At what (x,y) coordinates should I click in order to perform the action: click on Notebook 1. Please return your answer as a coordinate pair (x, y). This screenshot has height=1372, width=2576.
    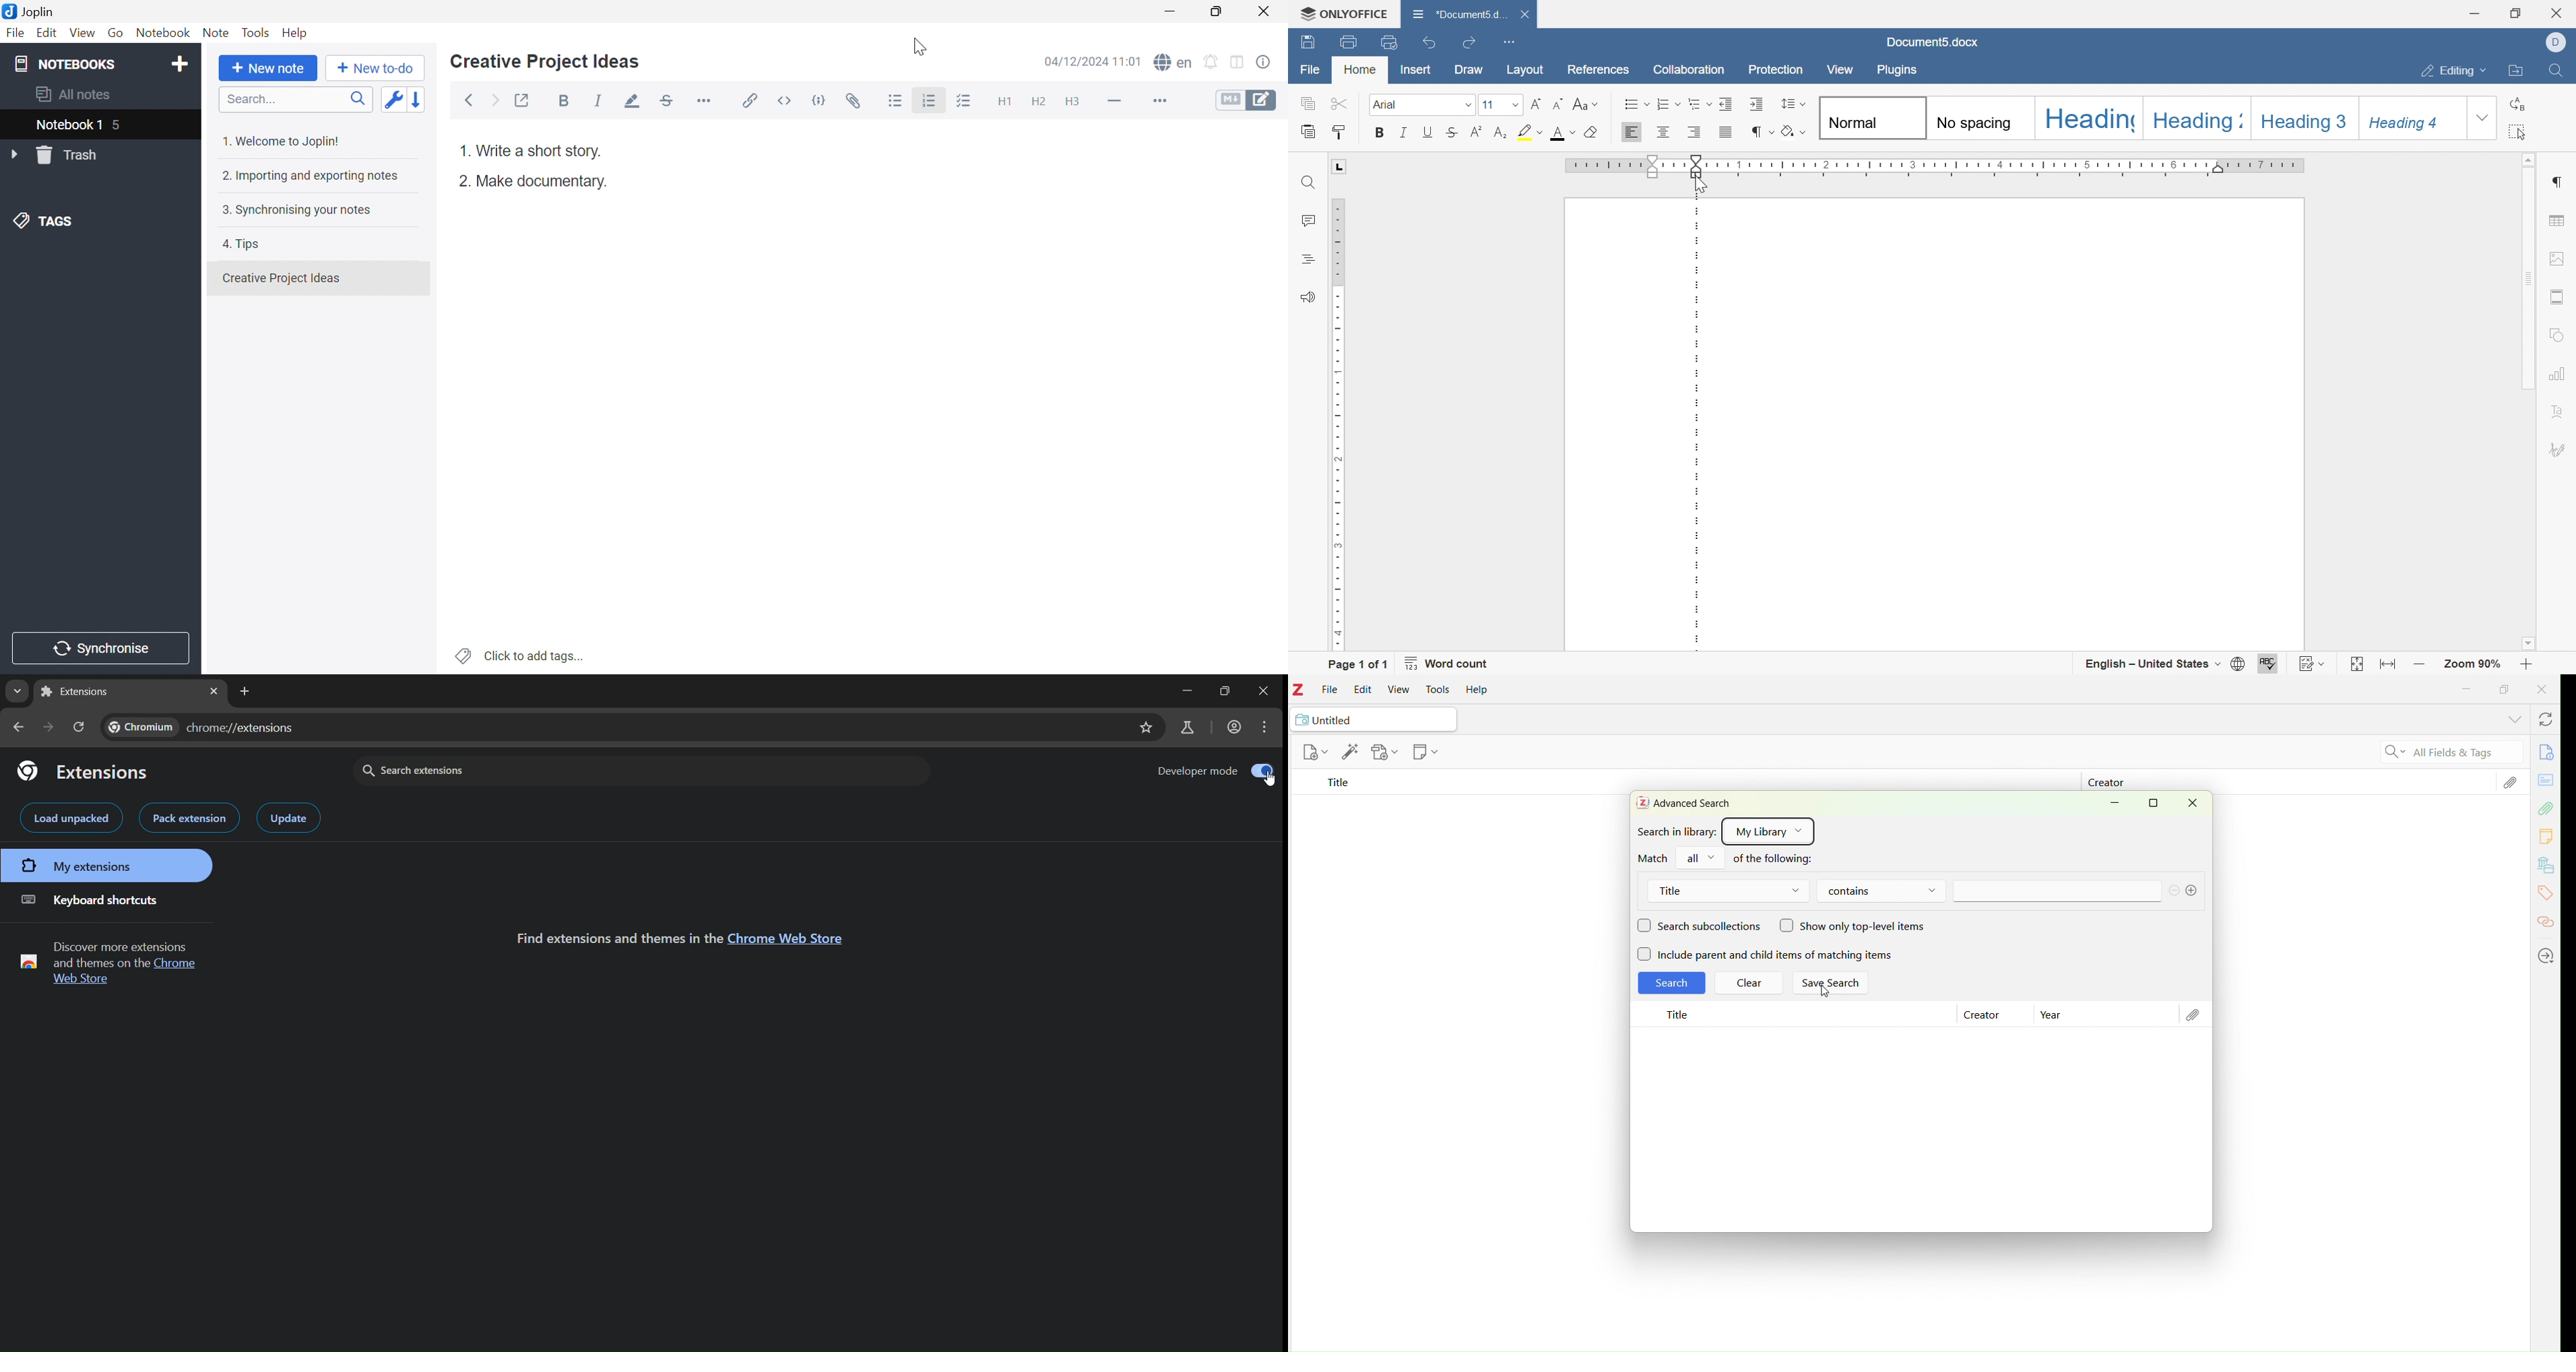
    Looking at the image, I should click on (67, 126).